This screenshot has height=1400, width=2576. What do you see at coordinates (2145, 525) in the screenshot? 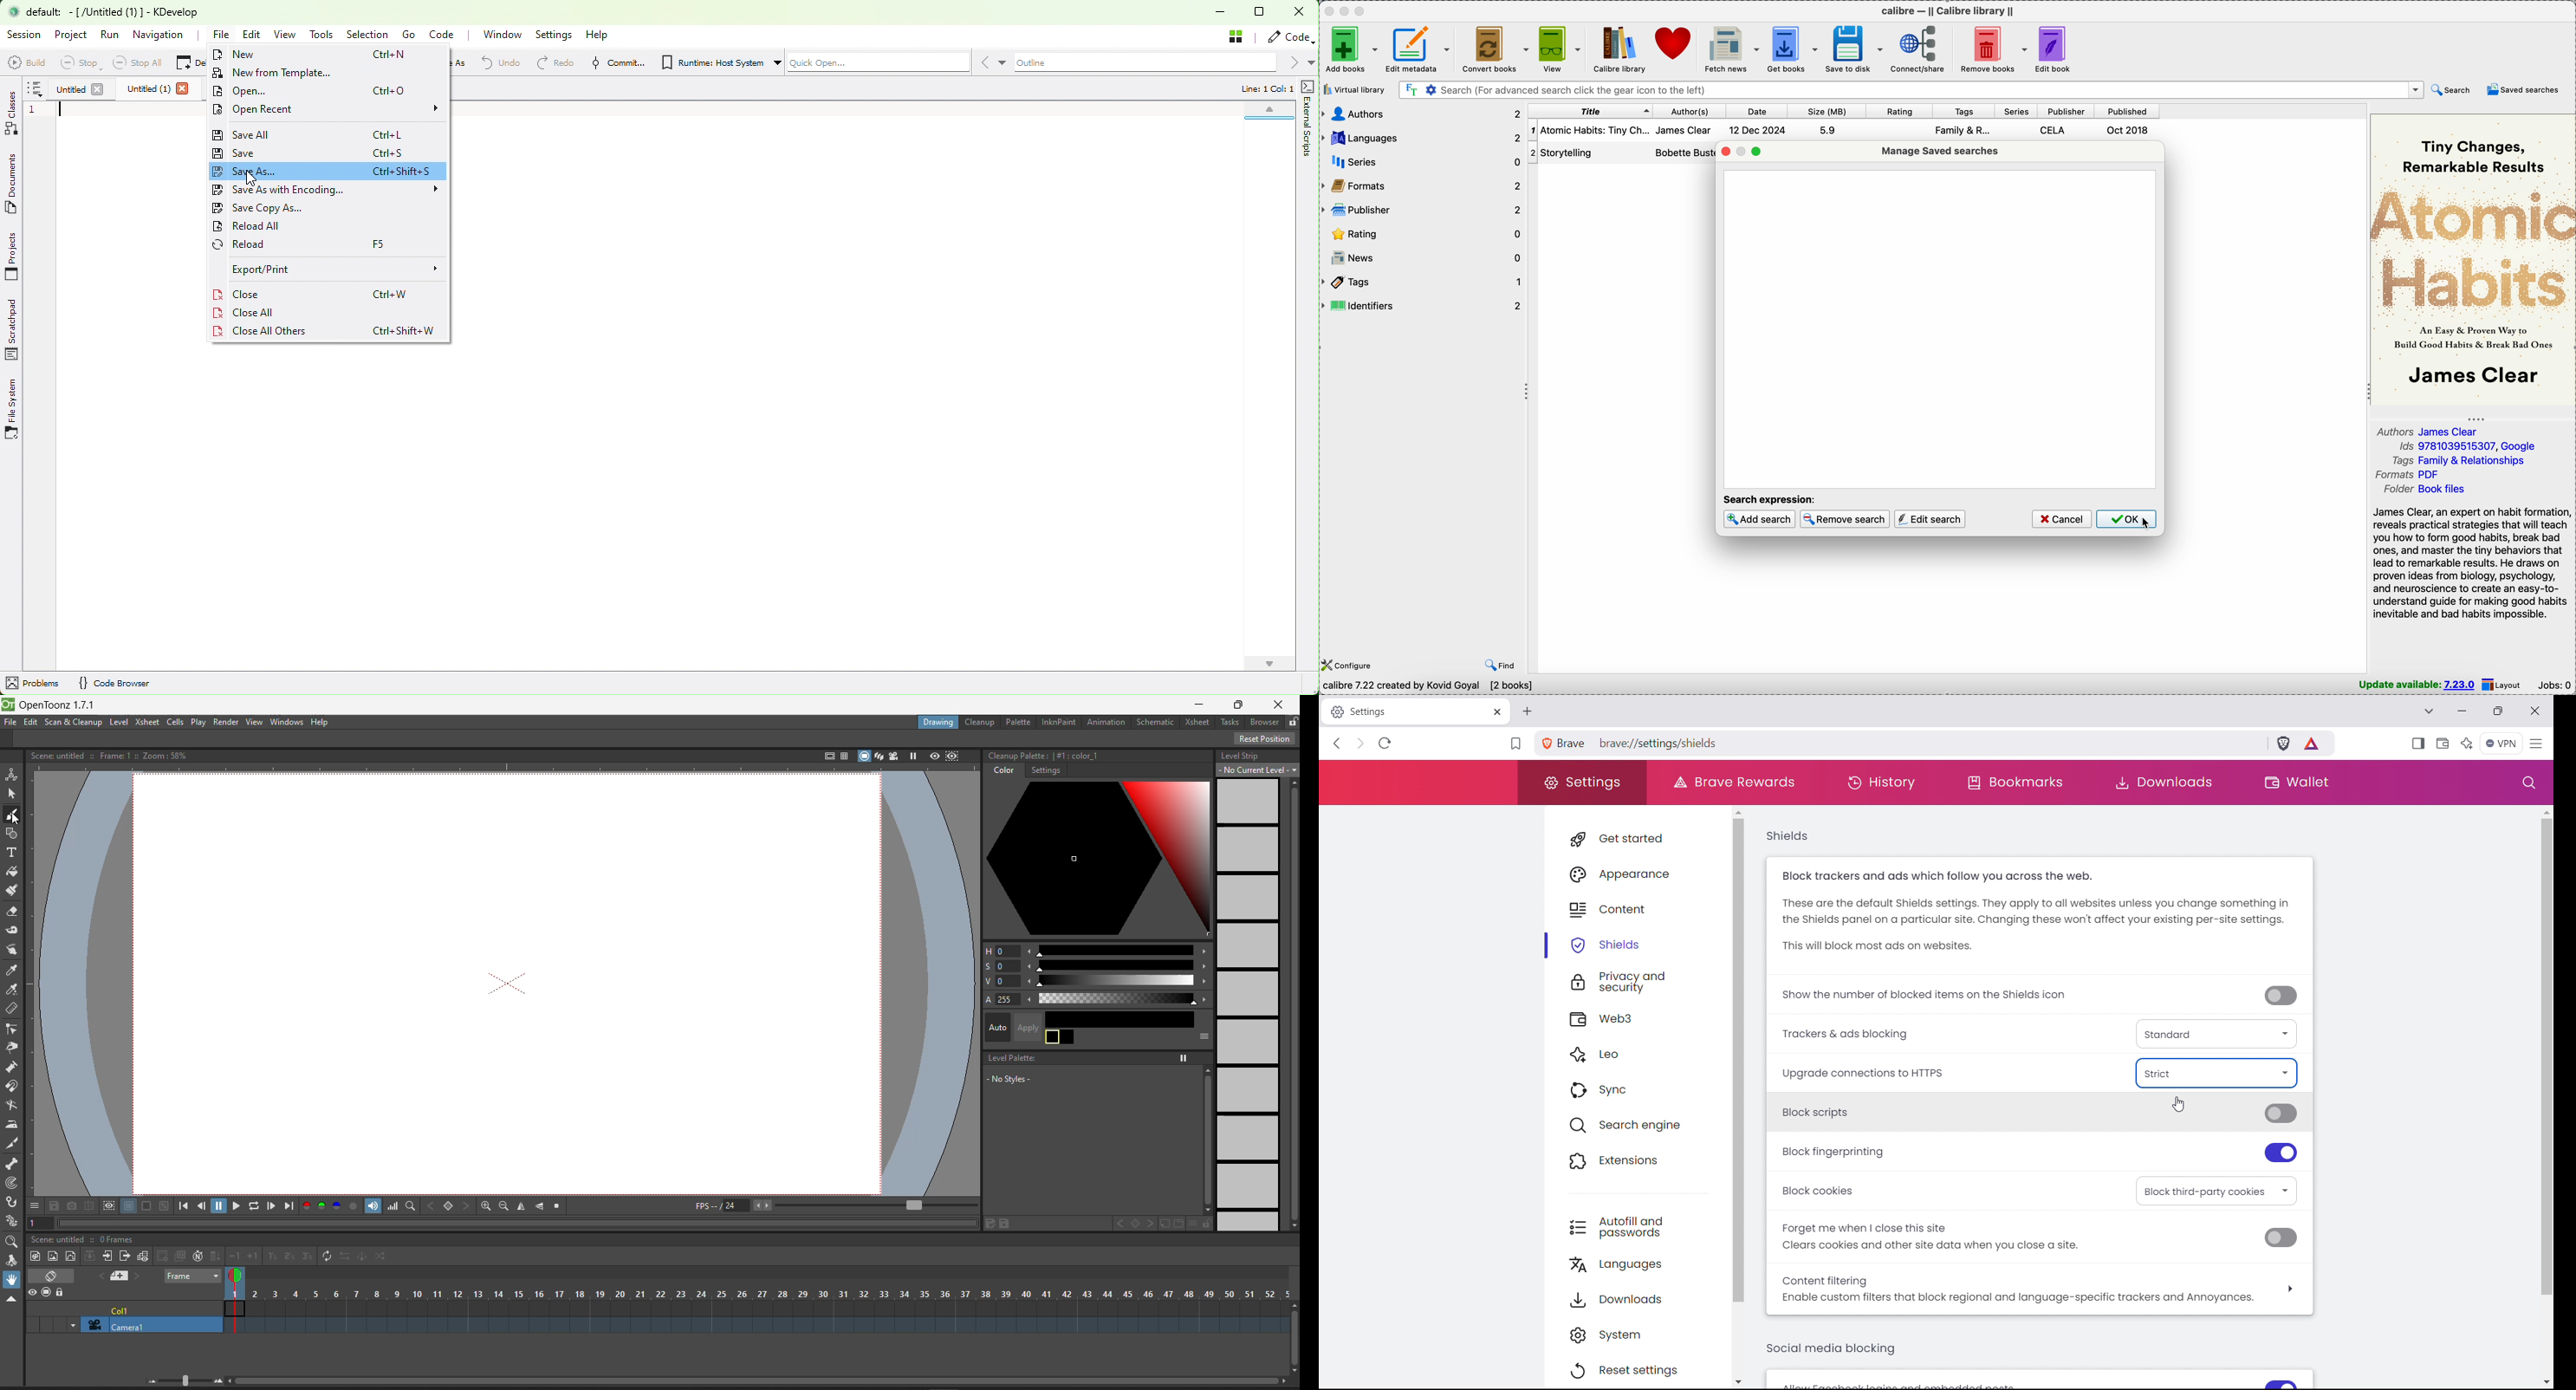
I see `cursor` at bounding box center [2145, 525].